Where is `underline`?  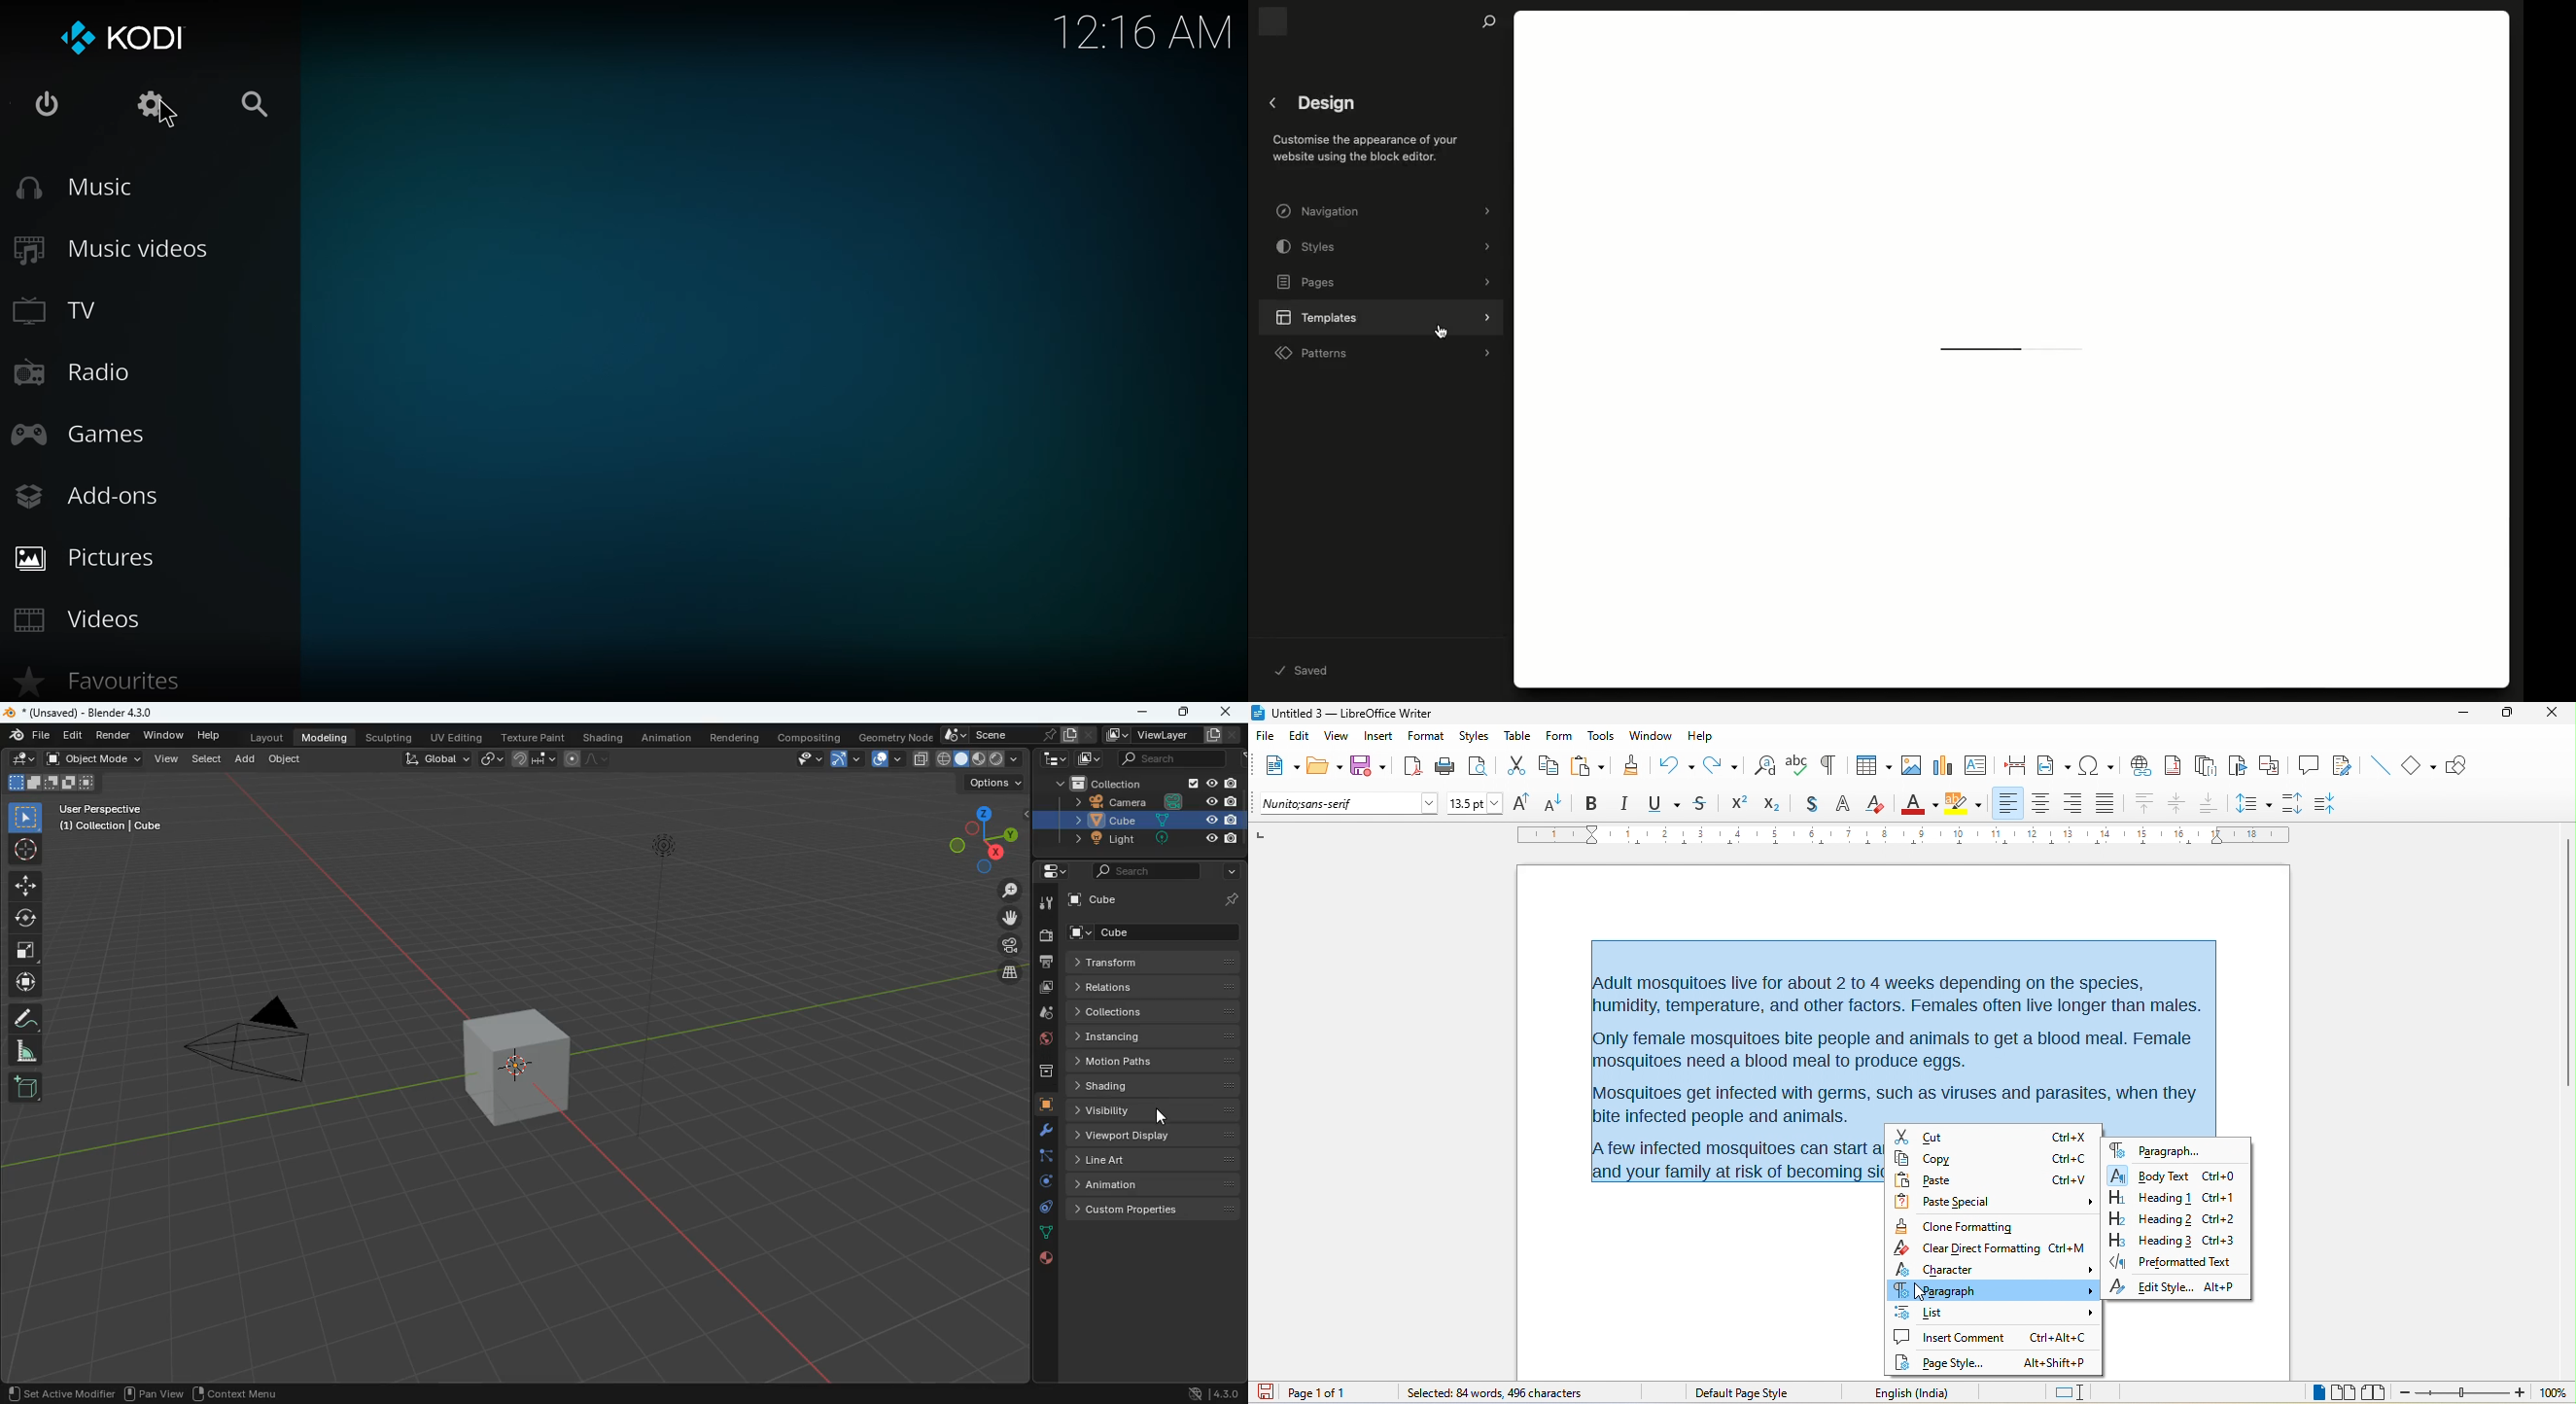
underline is located at coordinates (1662, 804).